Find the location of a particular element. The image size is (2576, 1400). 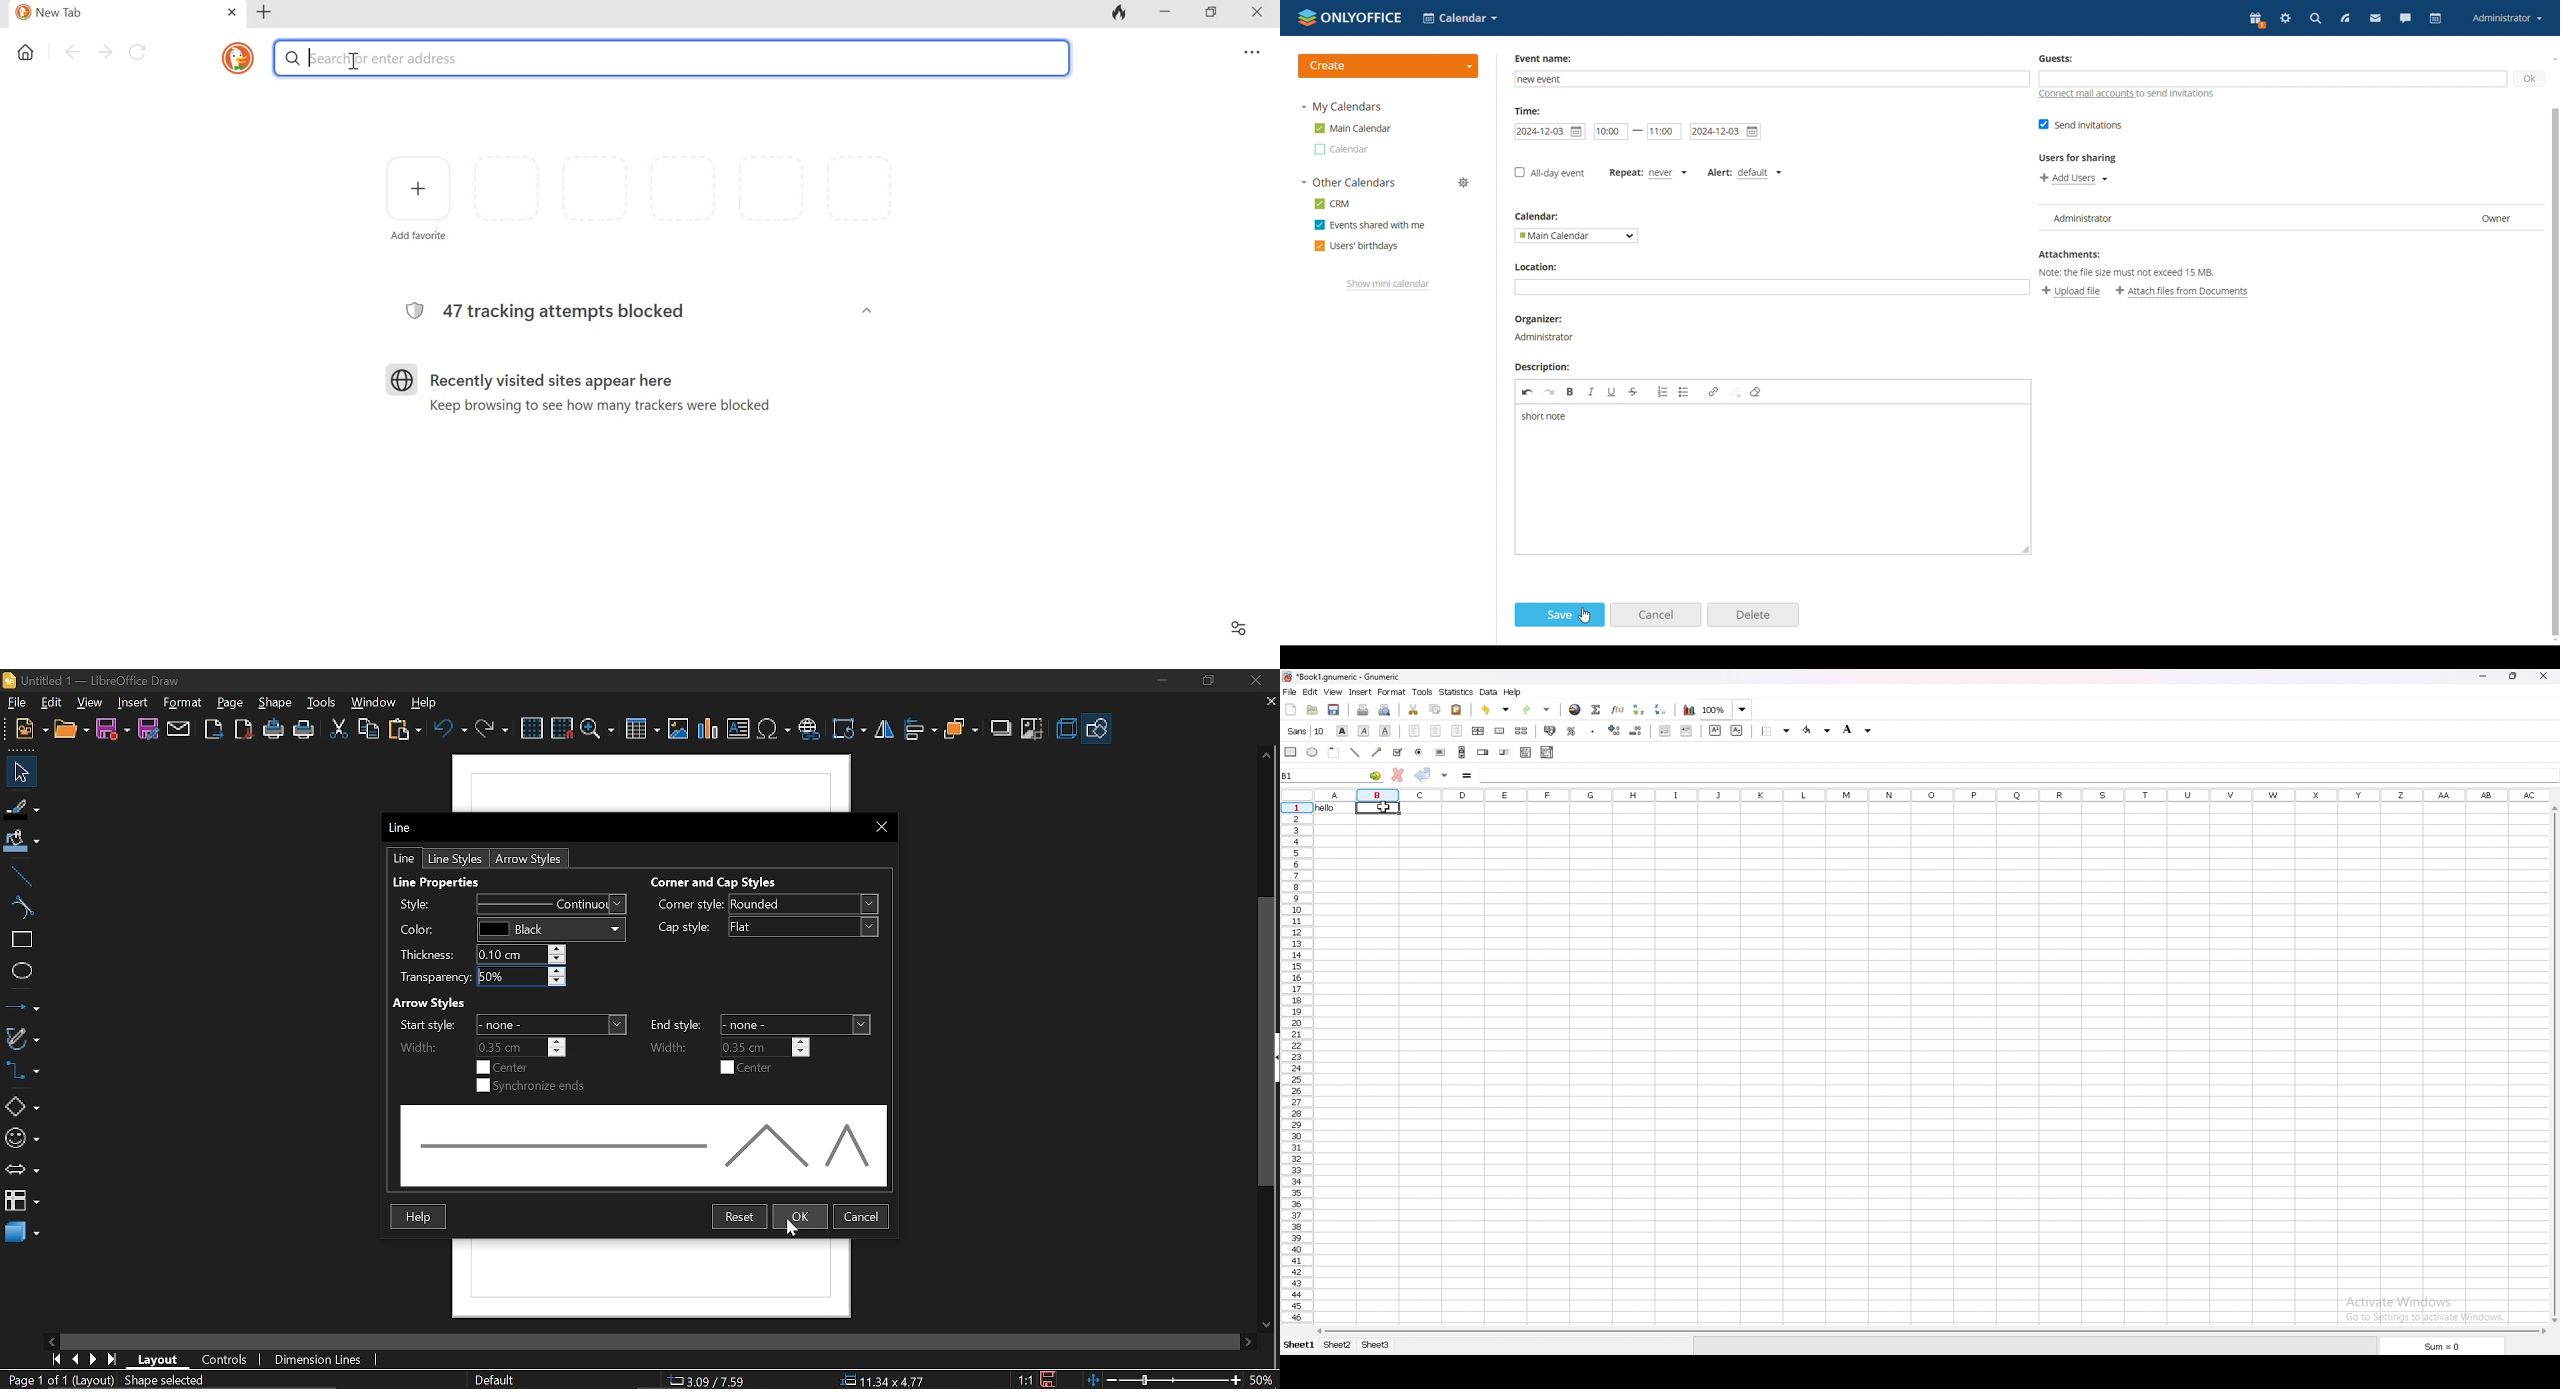

Minimize is located at coordinates (1160, 682).